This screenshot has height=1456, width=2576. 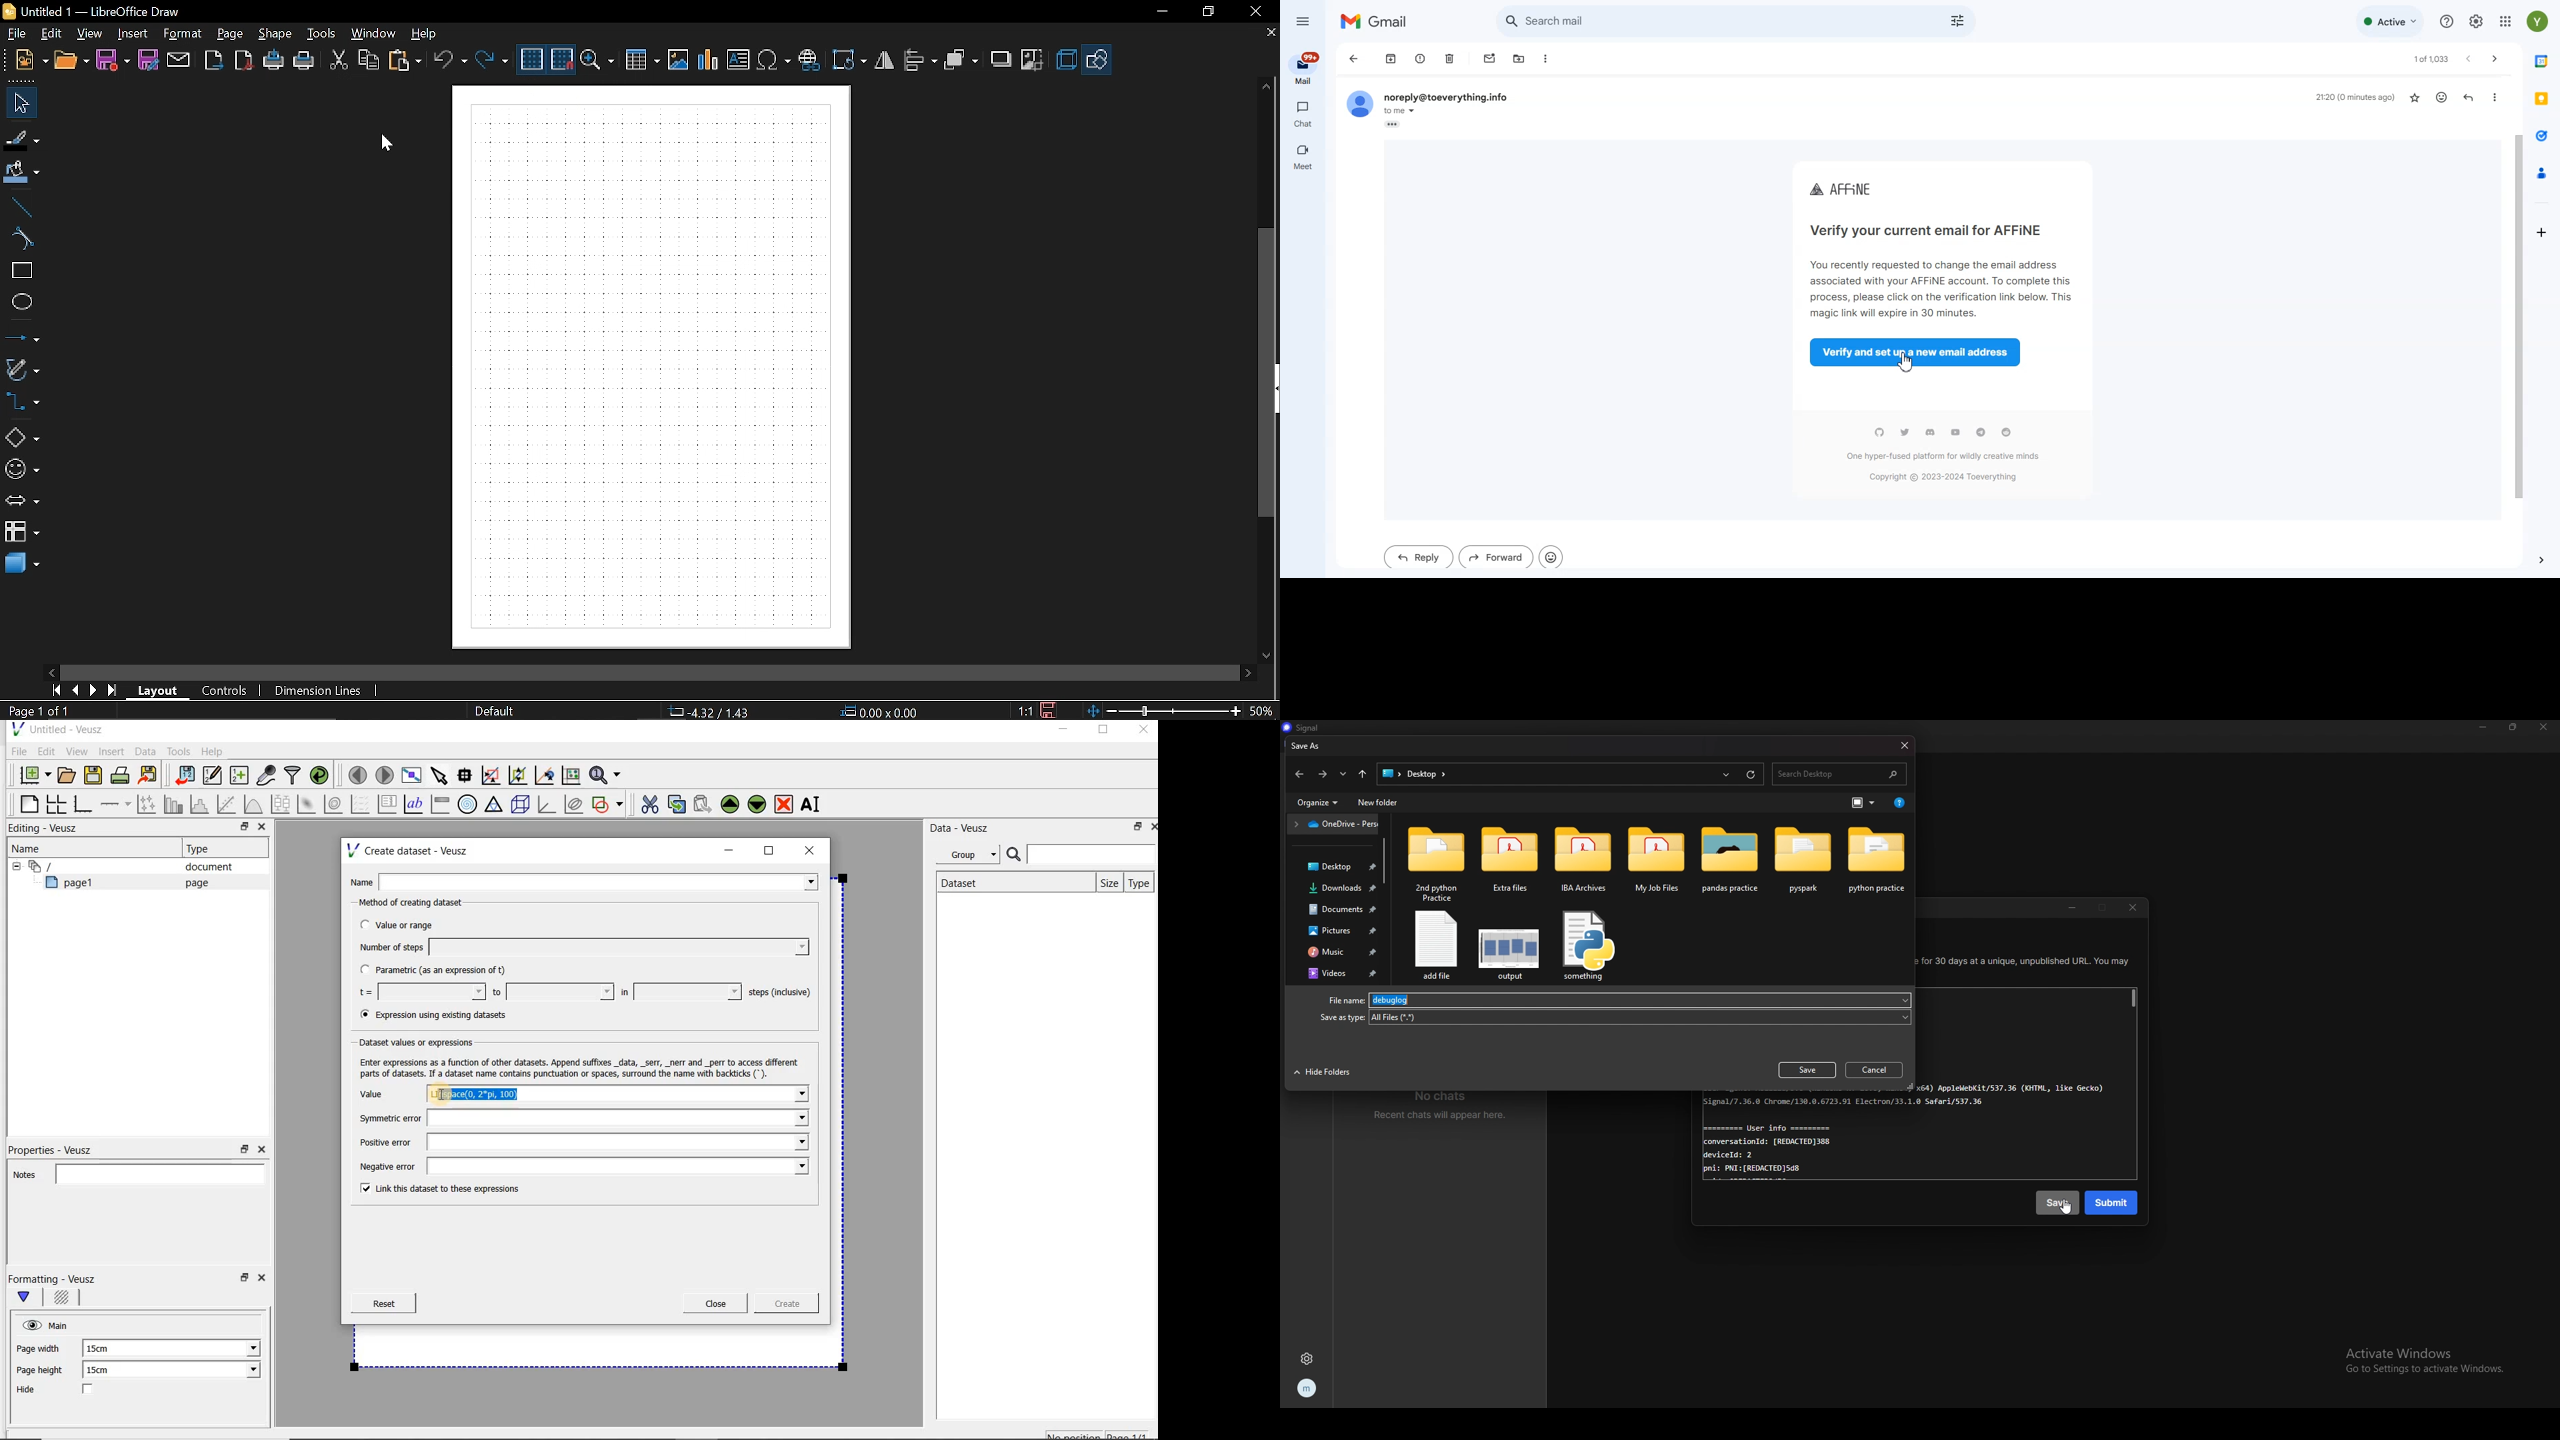 I want to click on save as type, so click(x=1615, y=1019).